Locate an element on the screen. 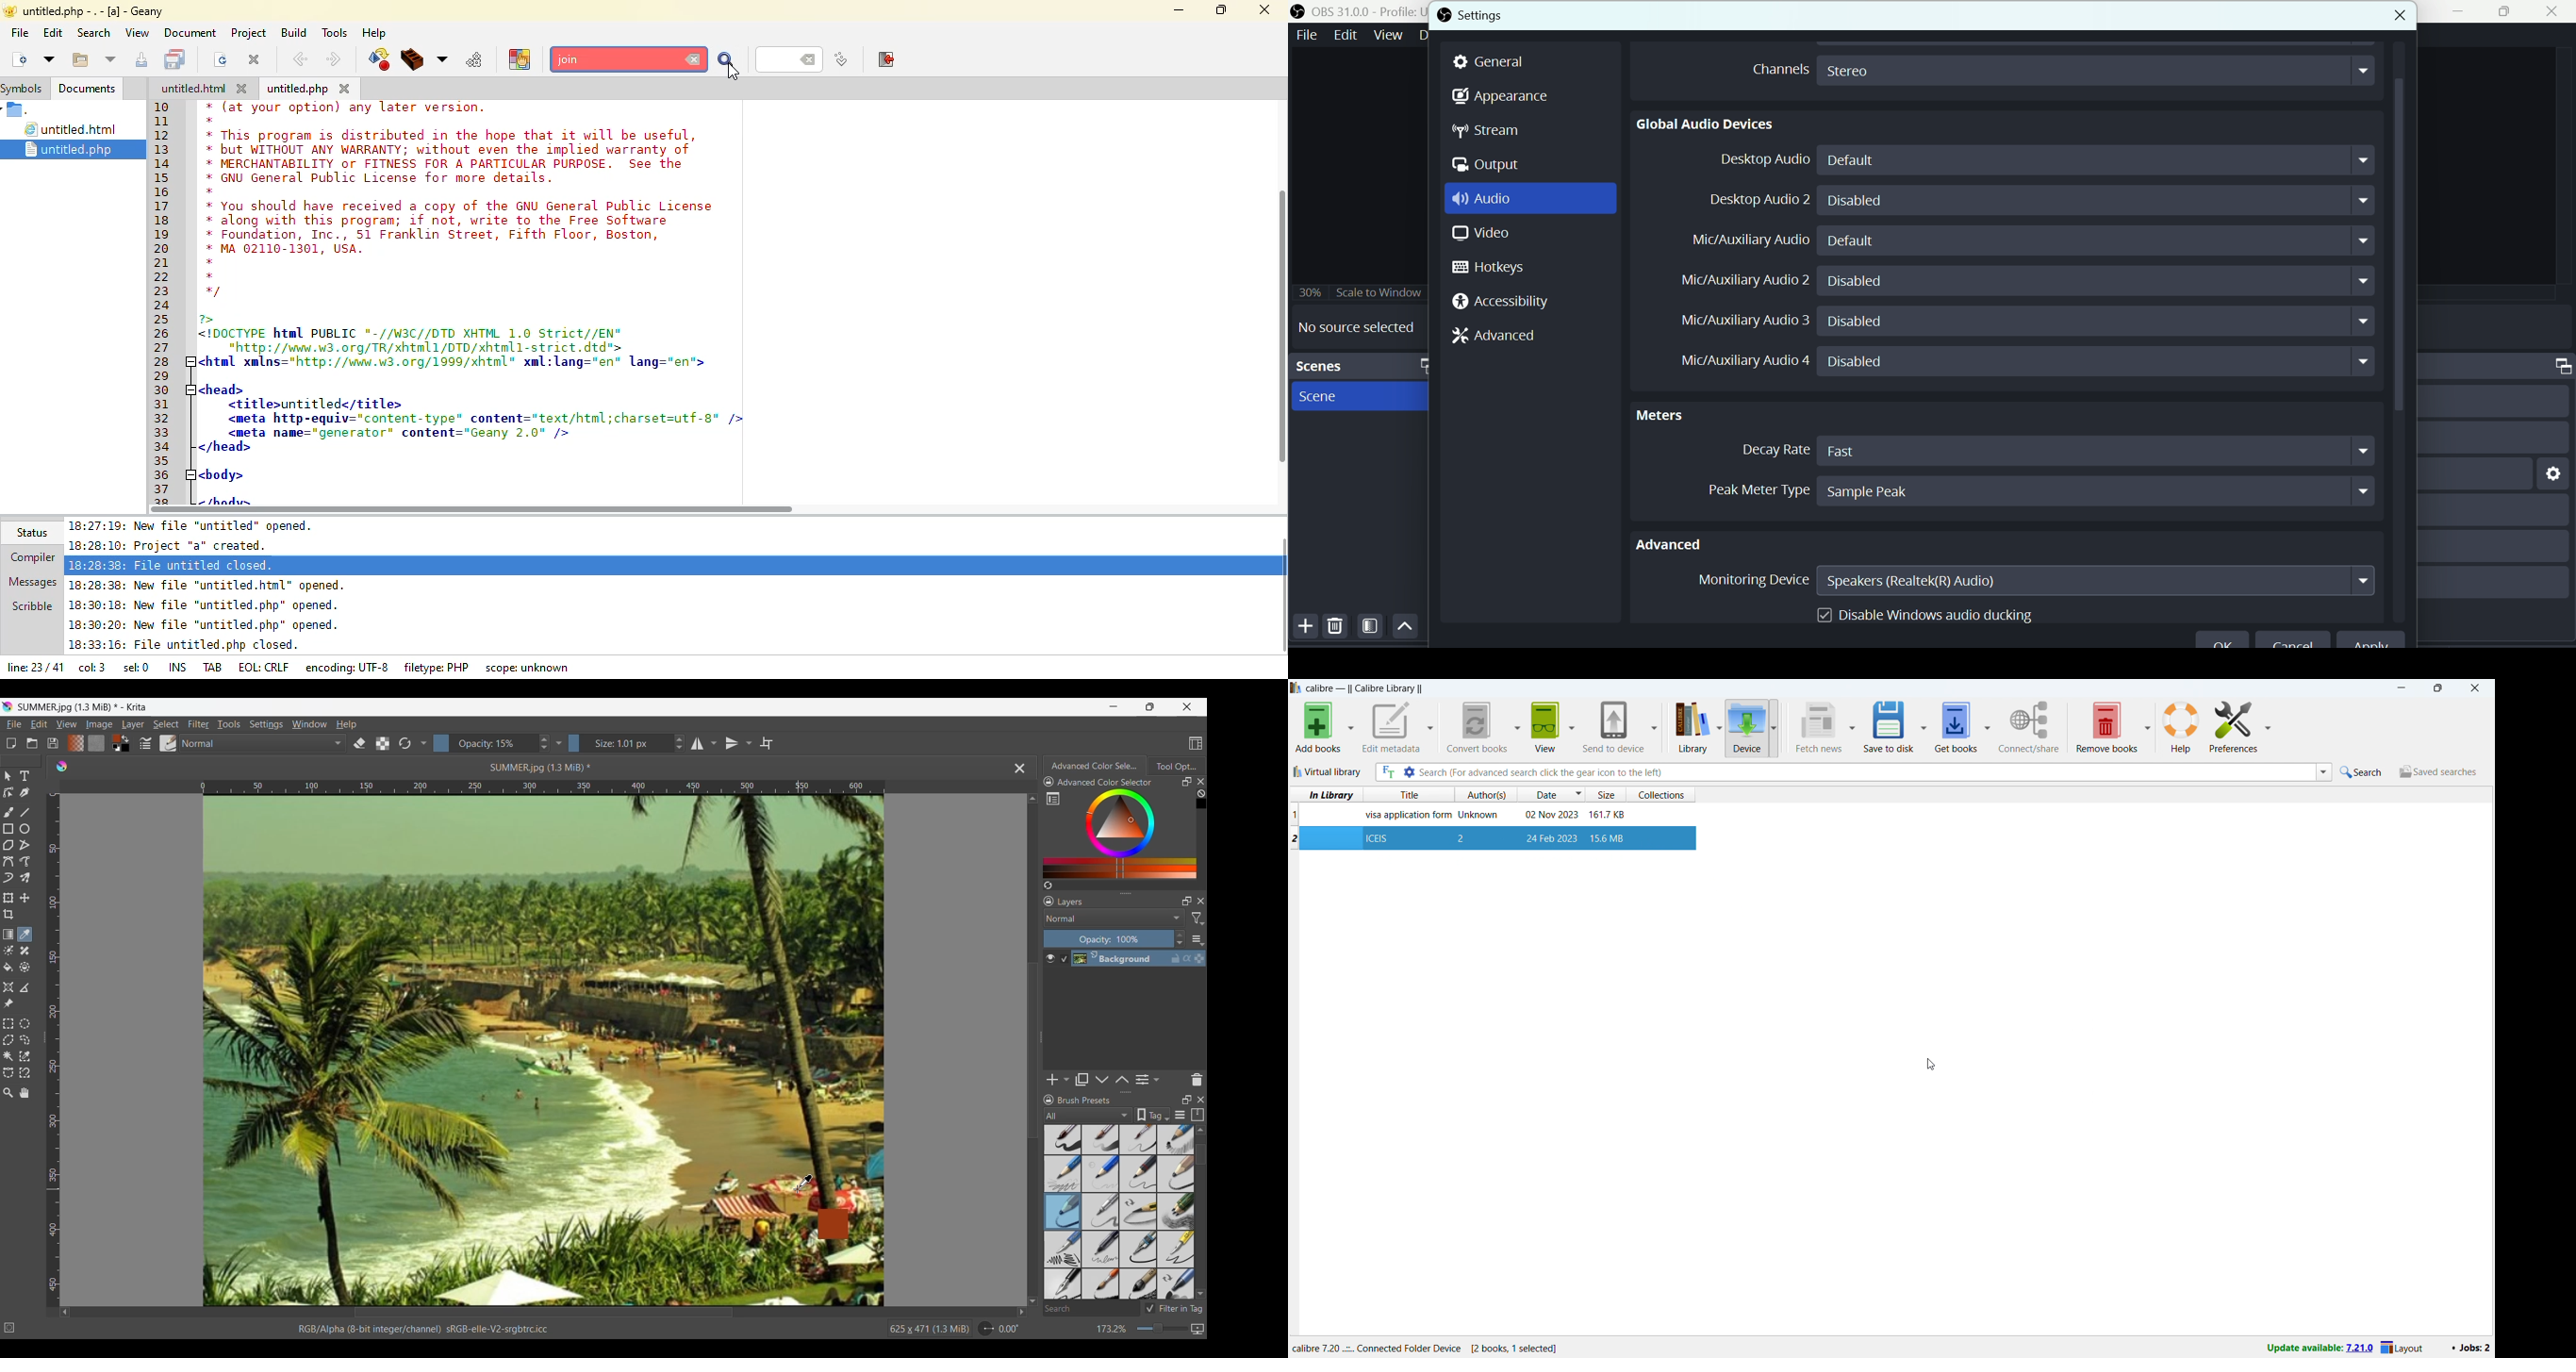  Add options is located at coordinates (1066, 1080).